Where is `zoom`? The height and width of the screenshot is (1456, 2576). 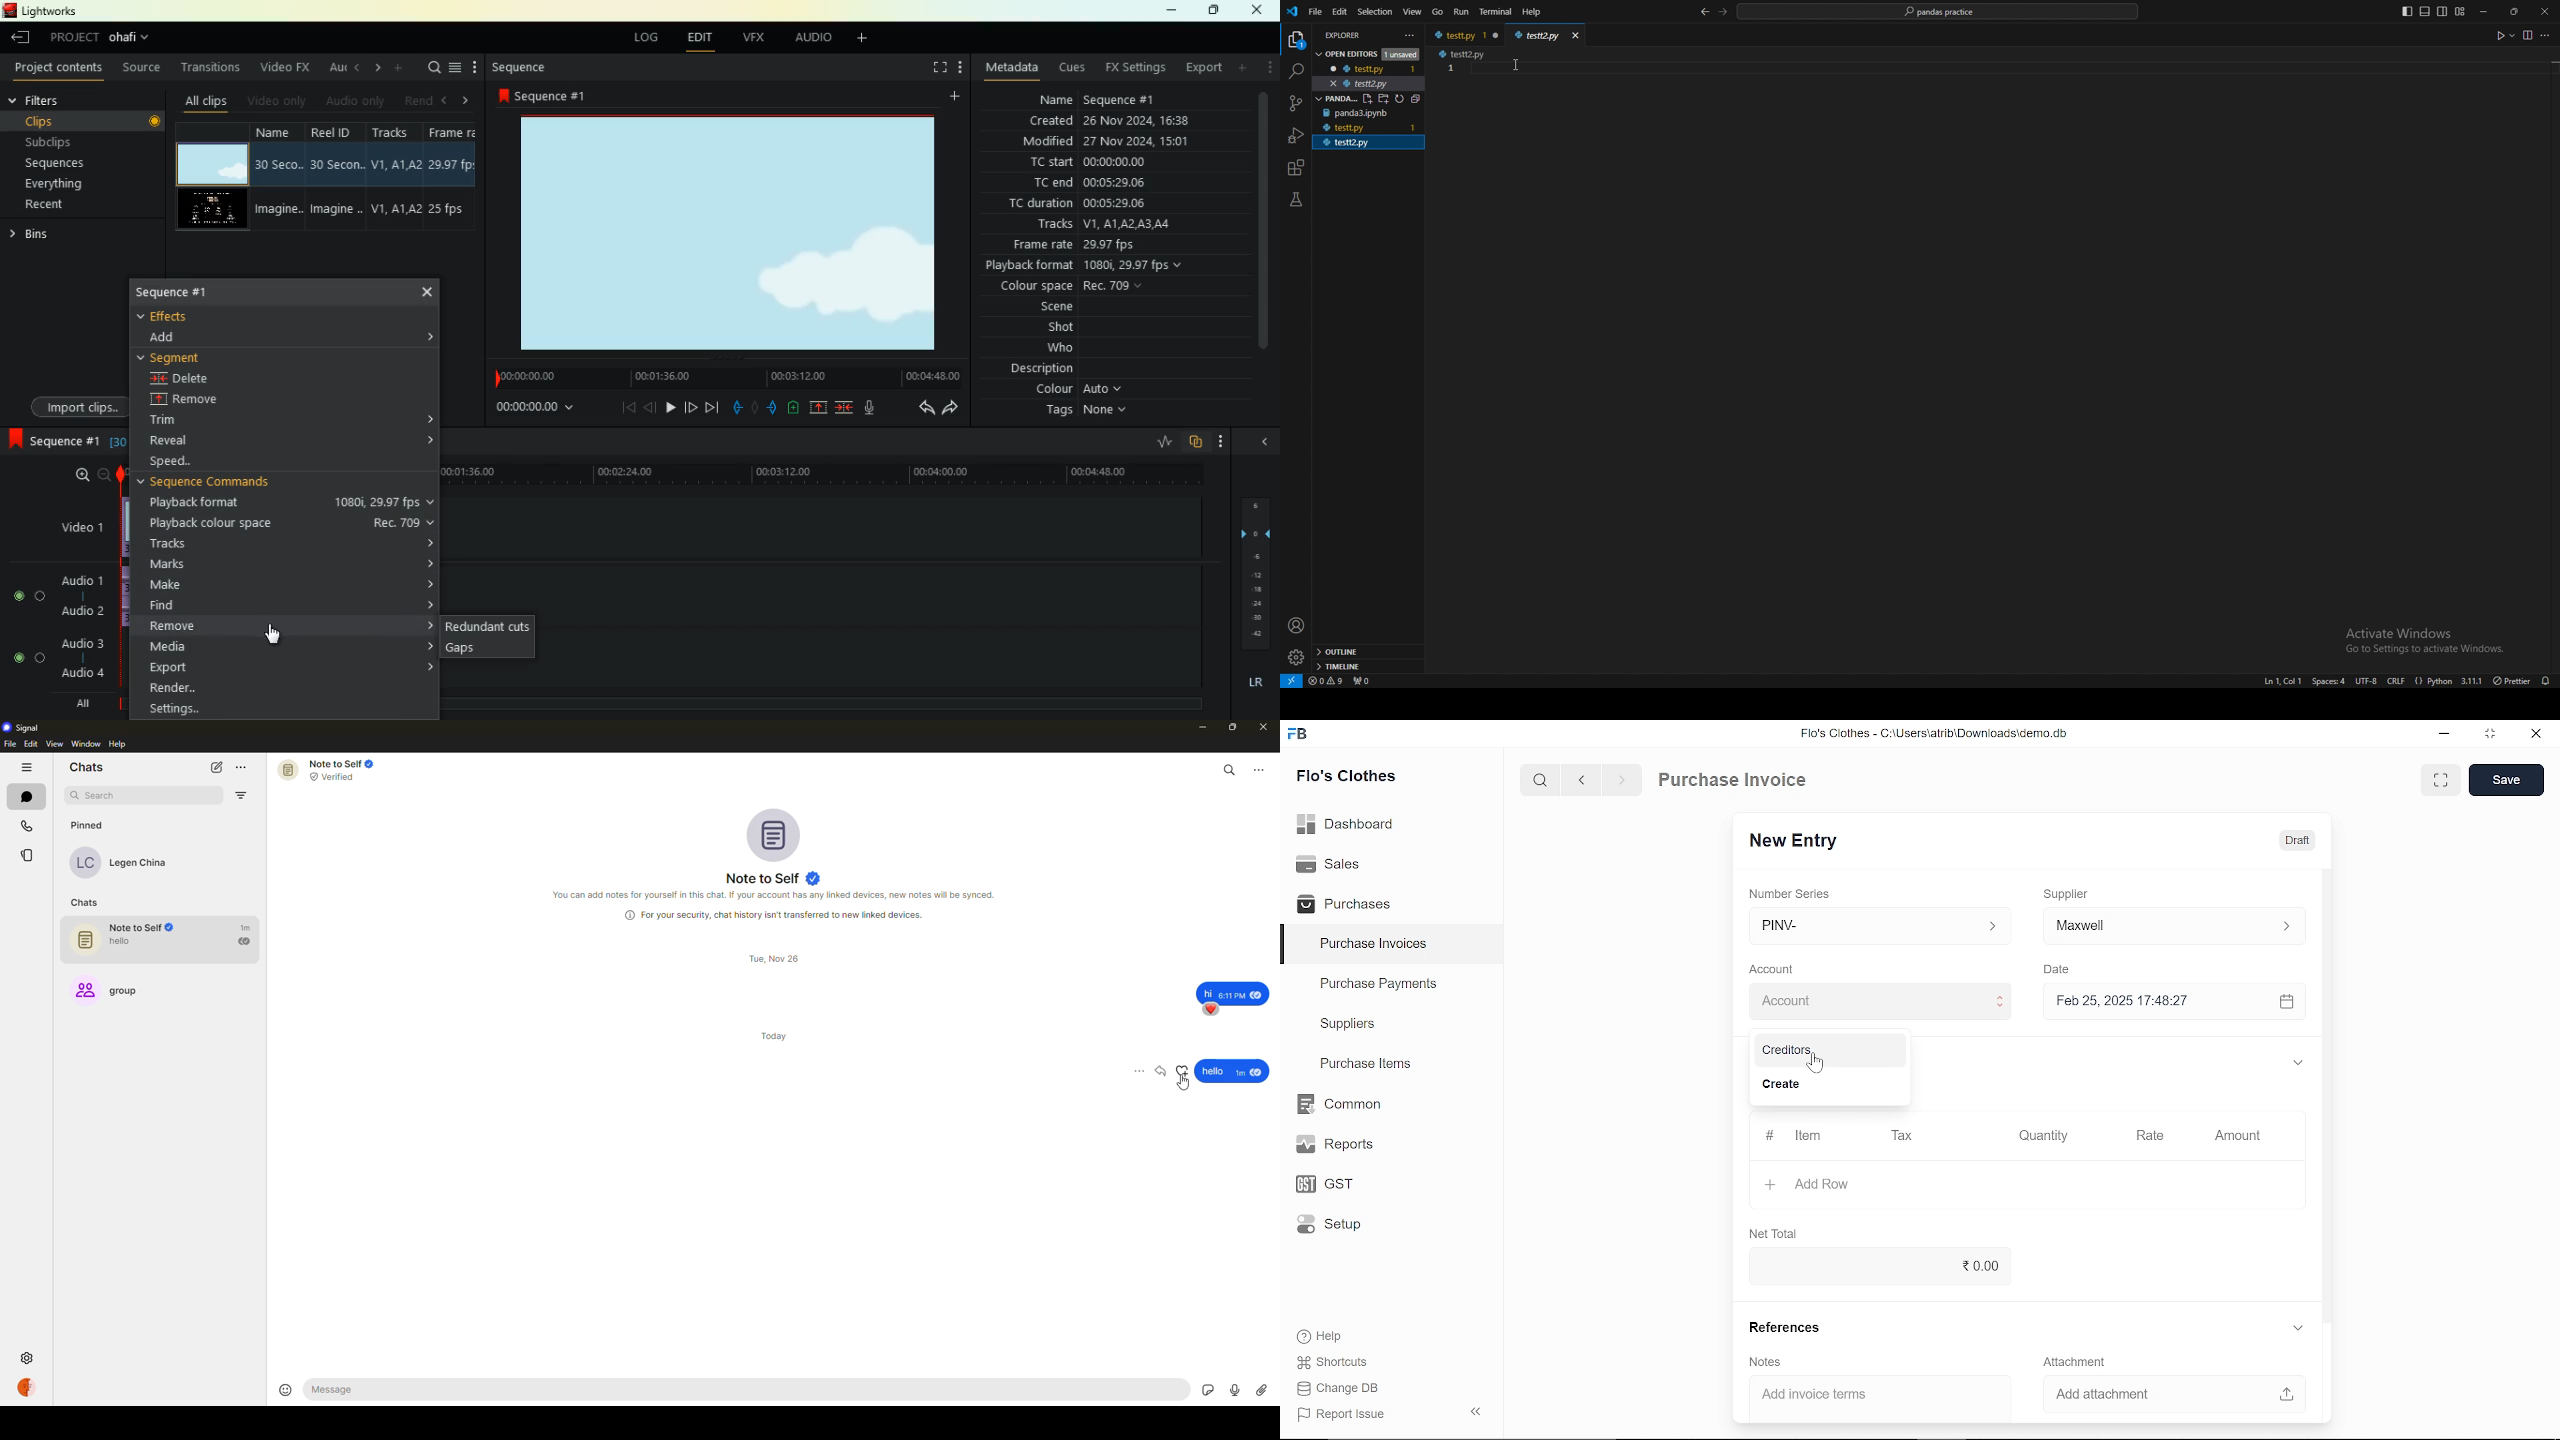 zoom is located at coordinates (83, 476).